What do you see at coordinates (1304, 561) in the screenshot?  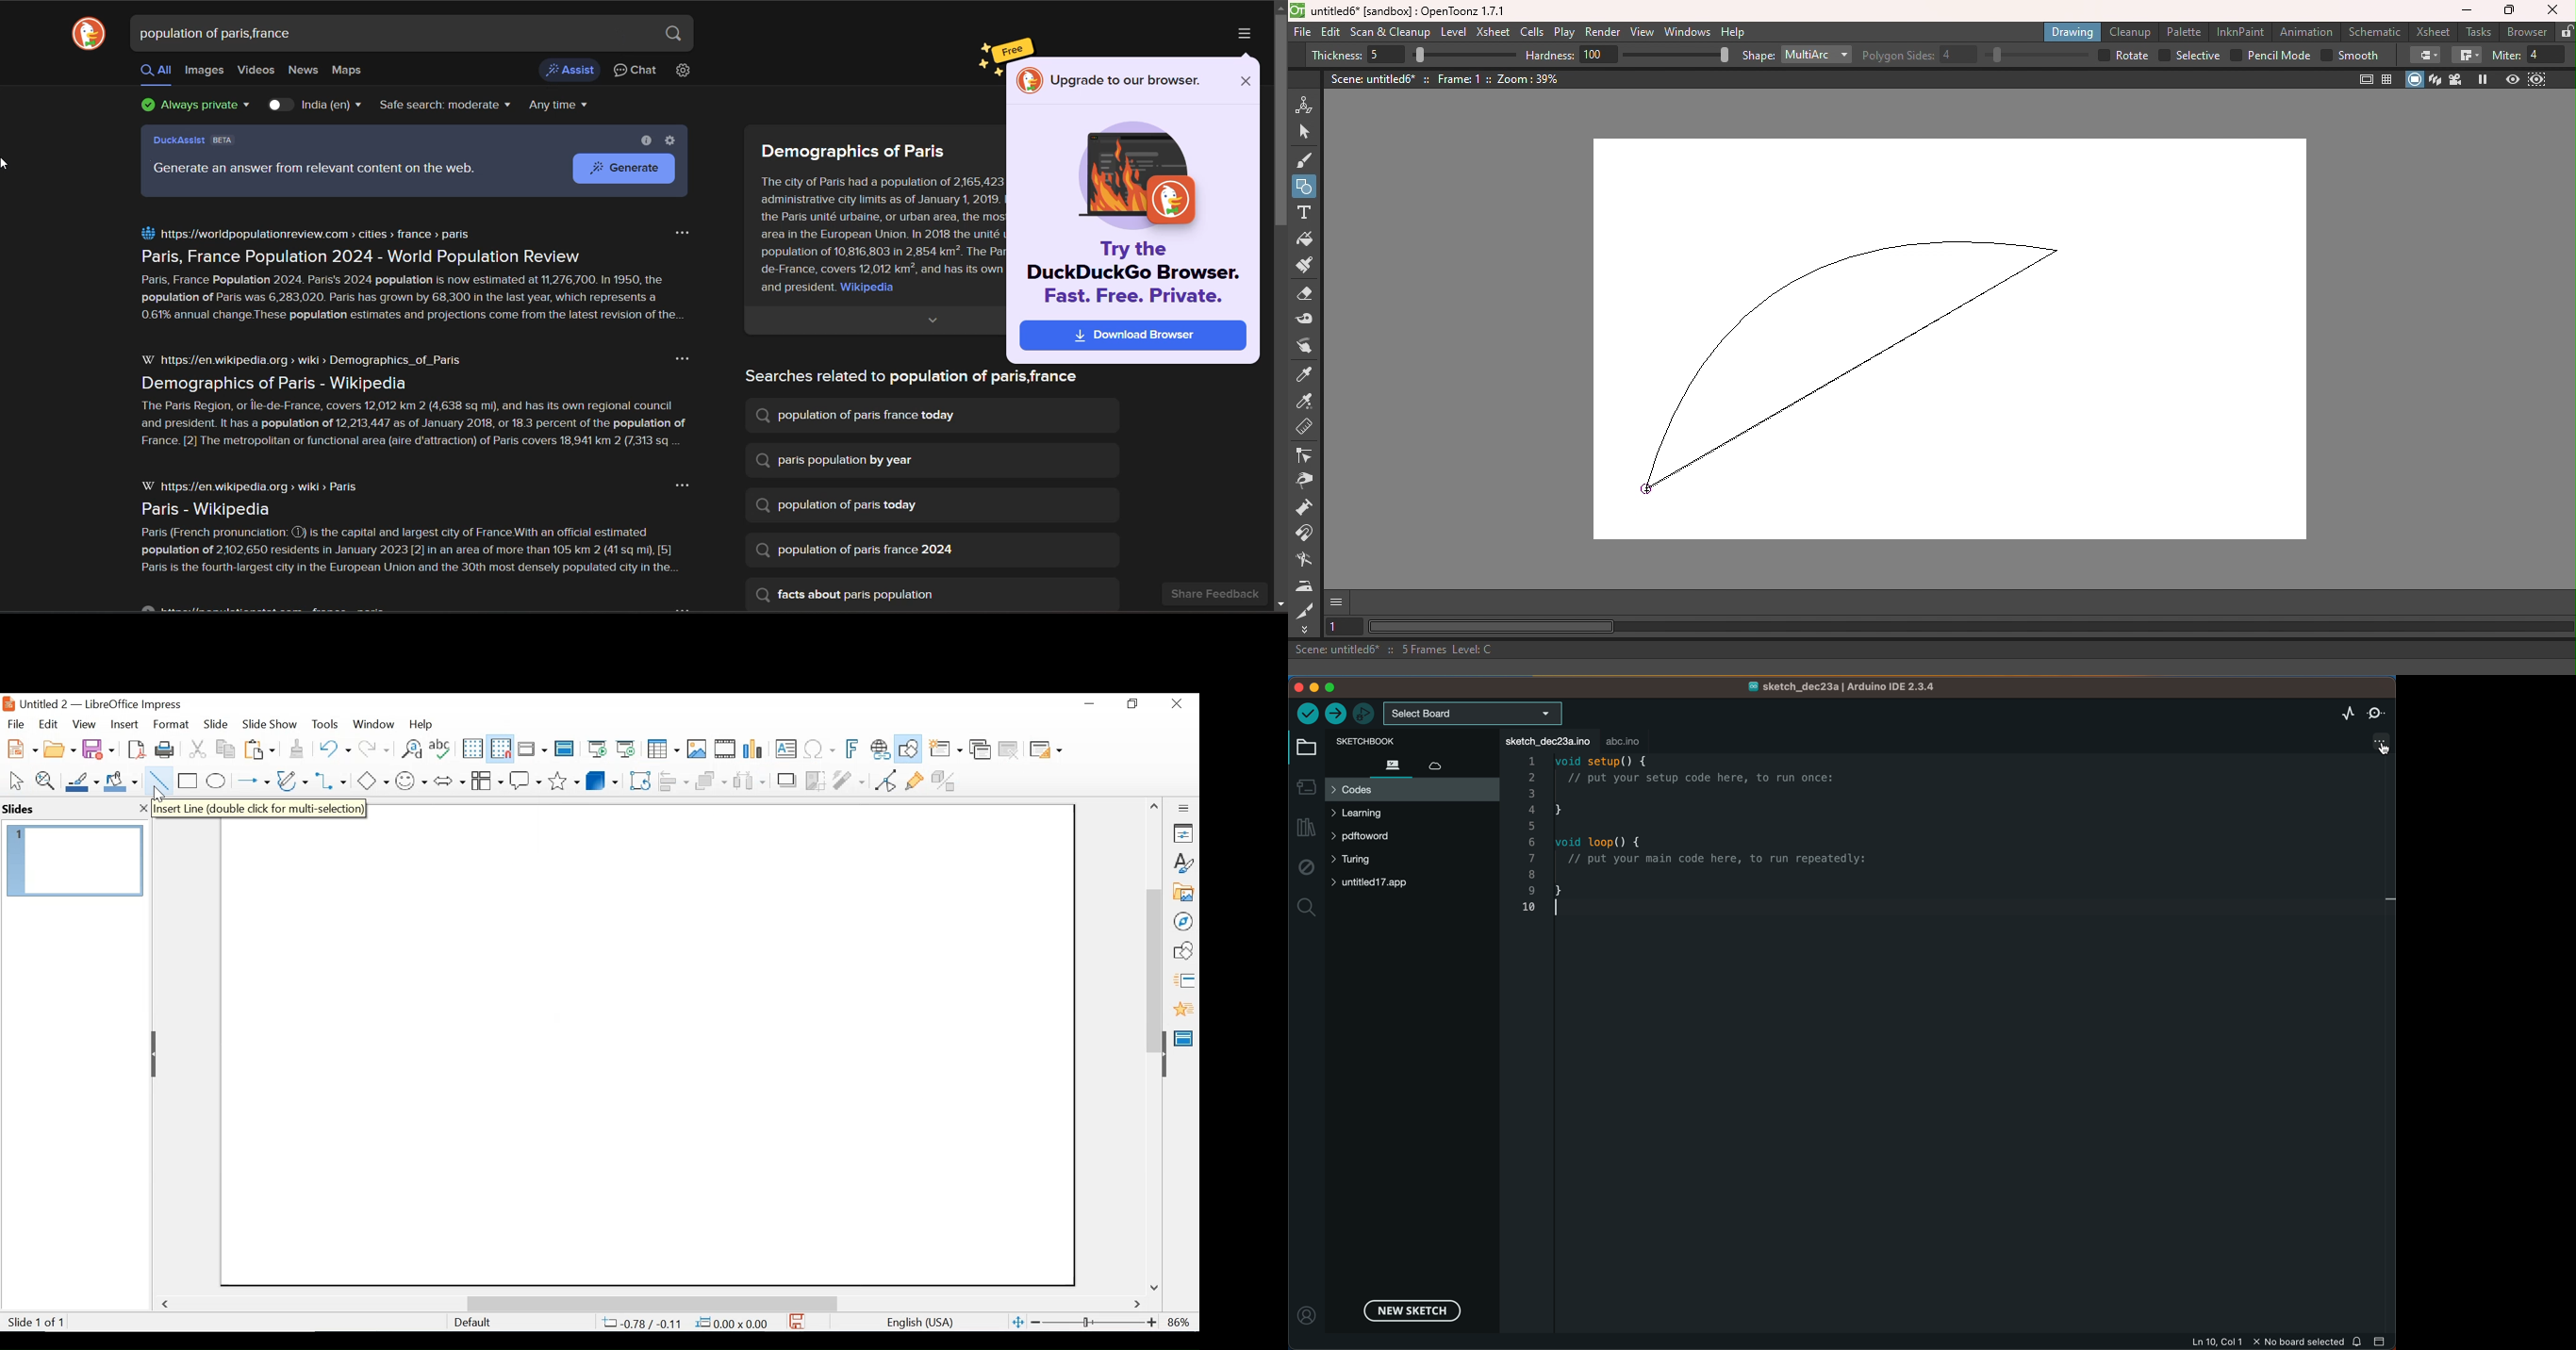 I see `Blender tool` at bounding box center [1304, 561].